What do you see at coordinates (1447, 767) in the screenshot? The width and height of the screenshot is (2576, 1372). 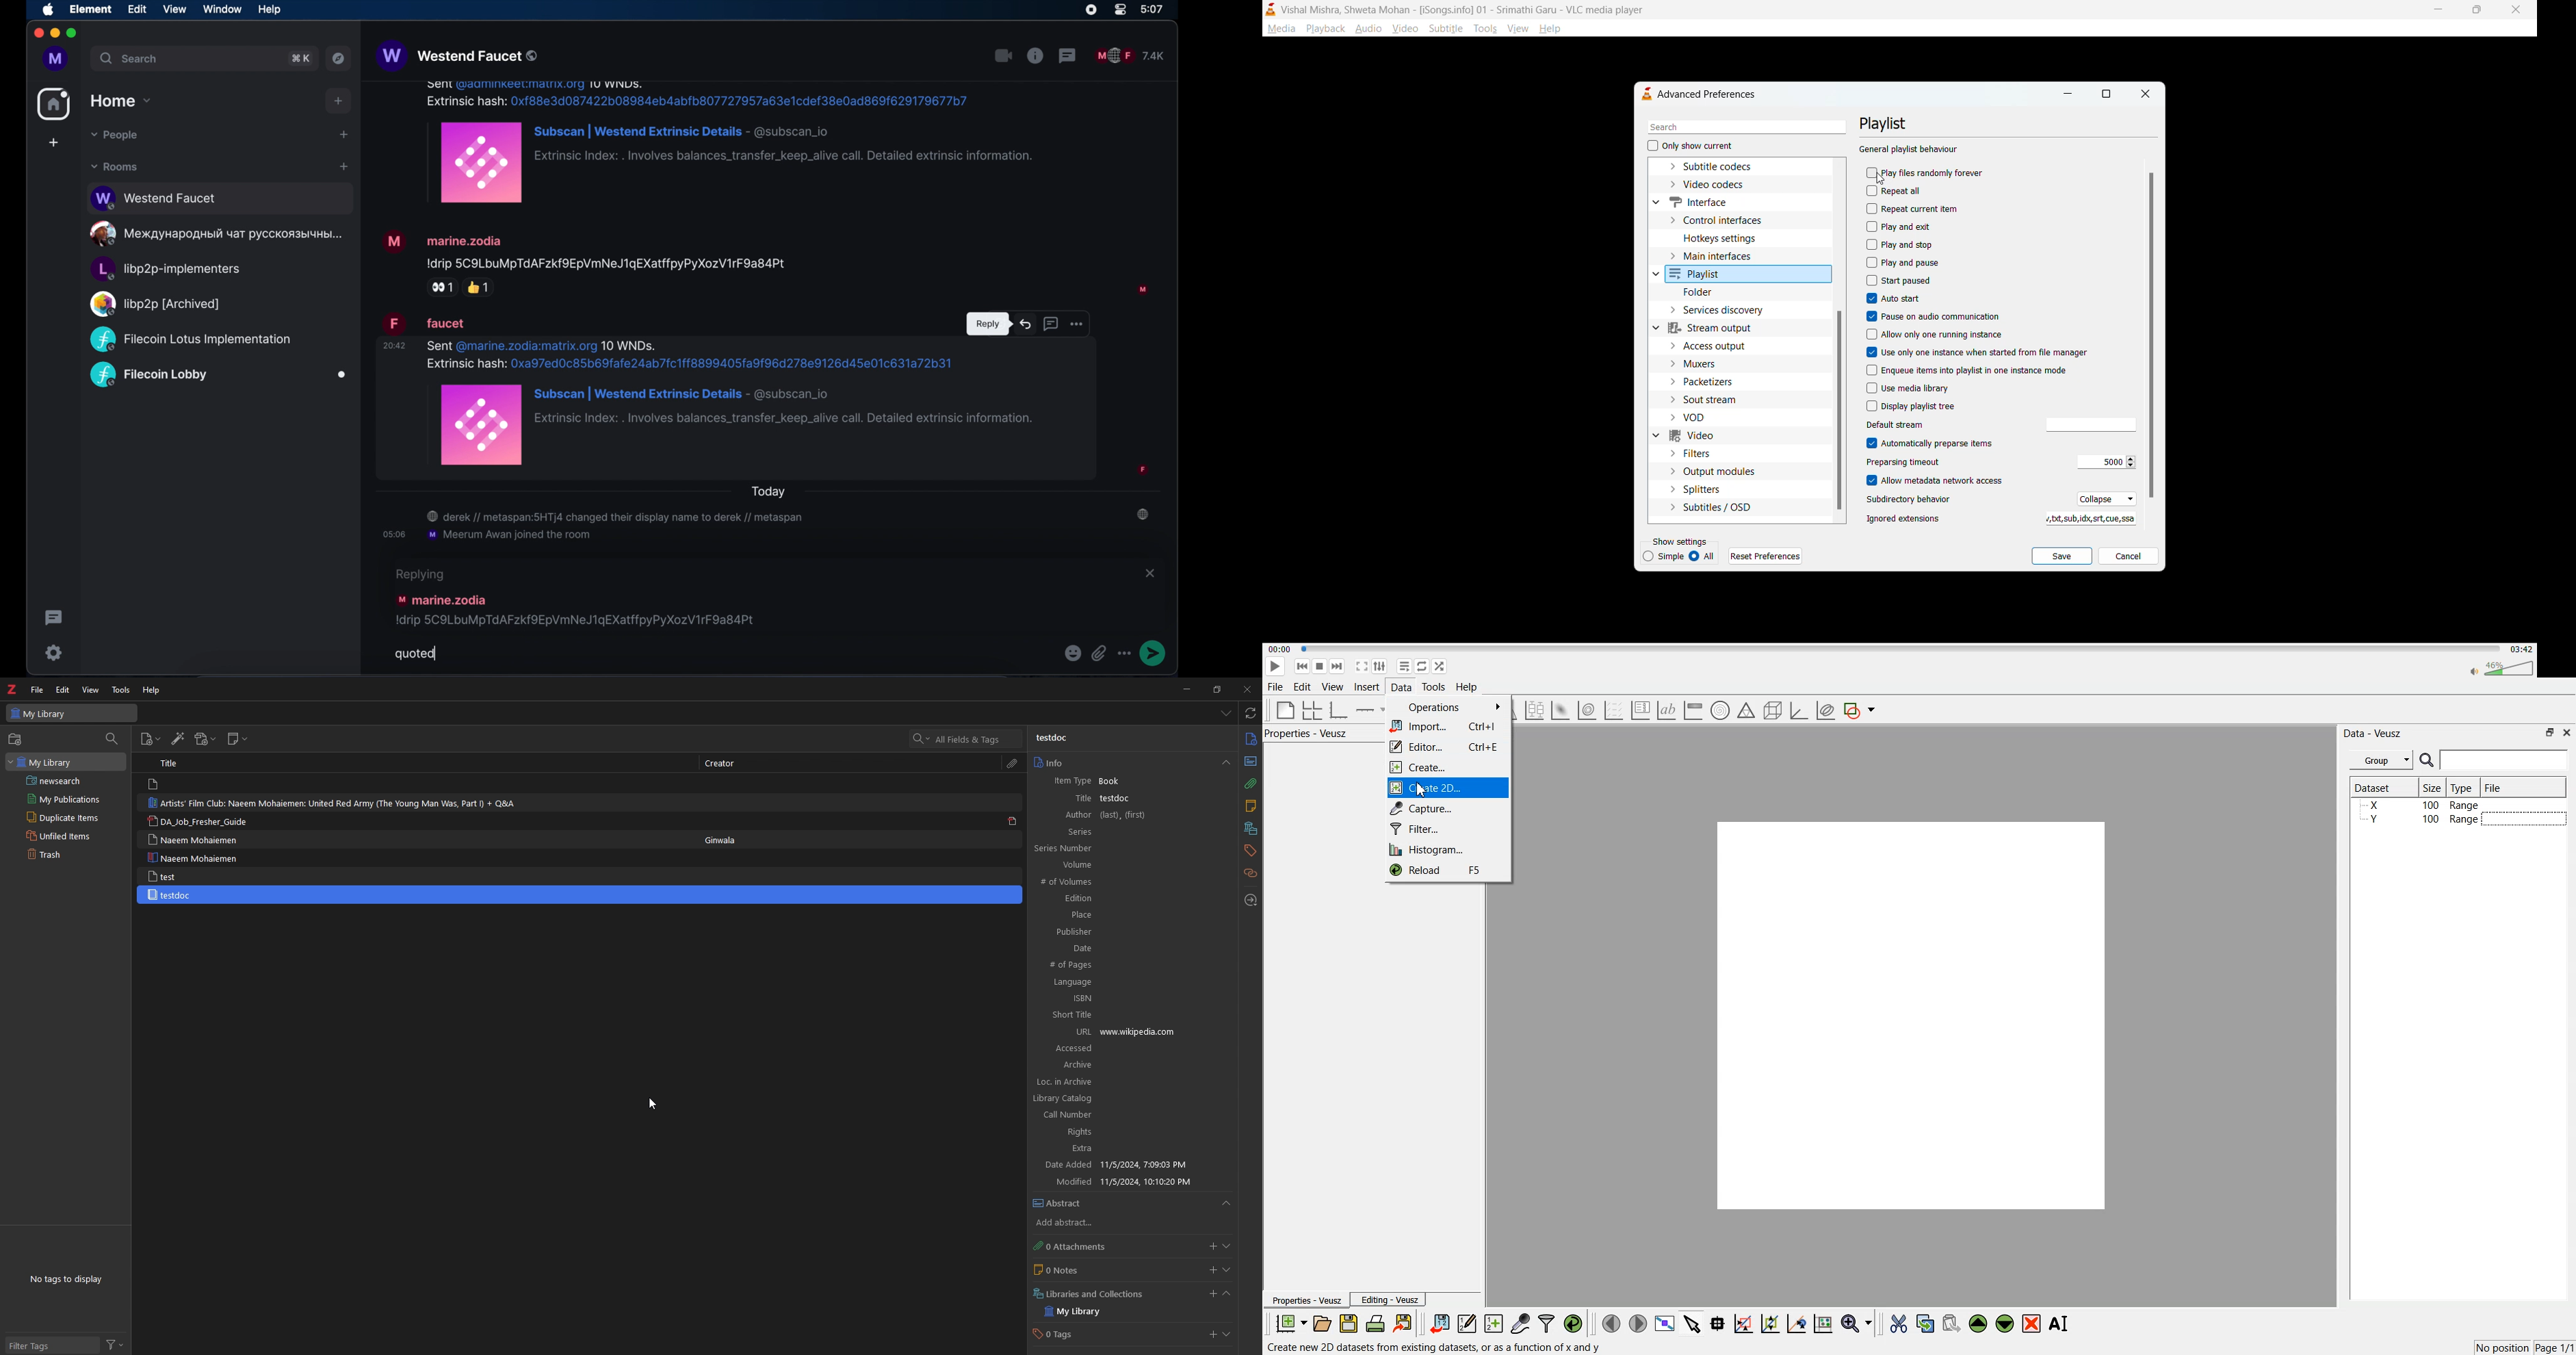 I see `Create` at bounding box center [1447, 767].